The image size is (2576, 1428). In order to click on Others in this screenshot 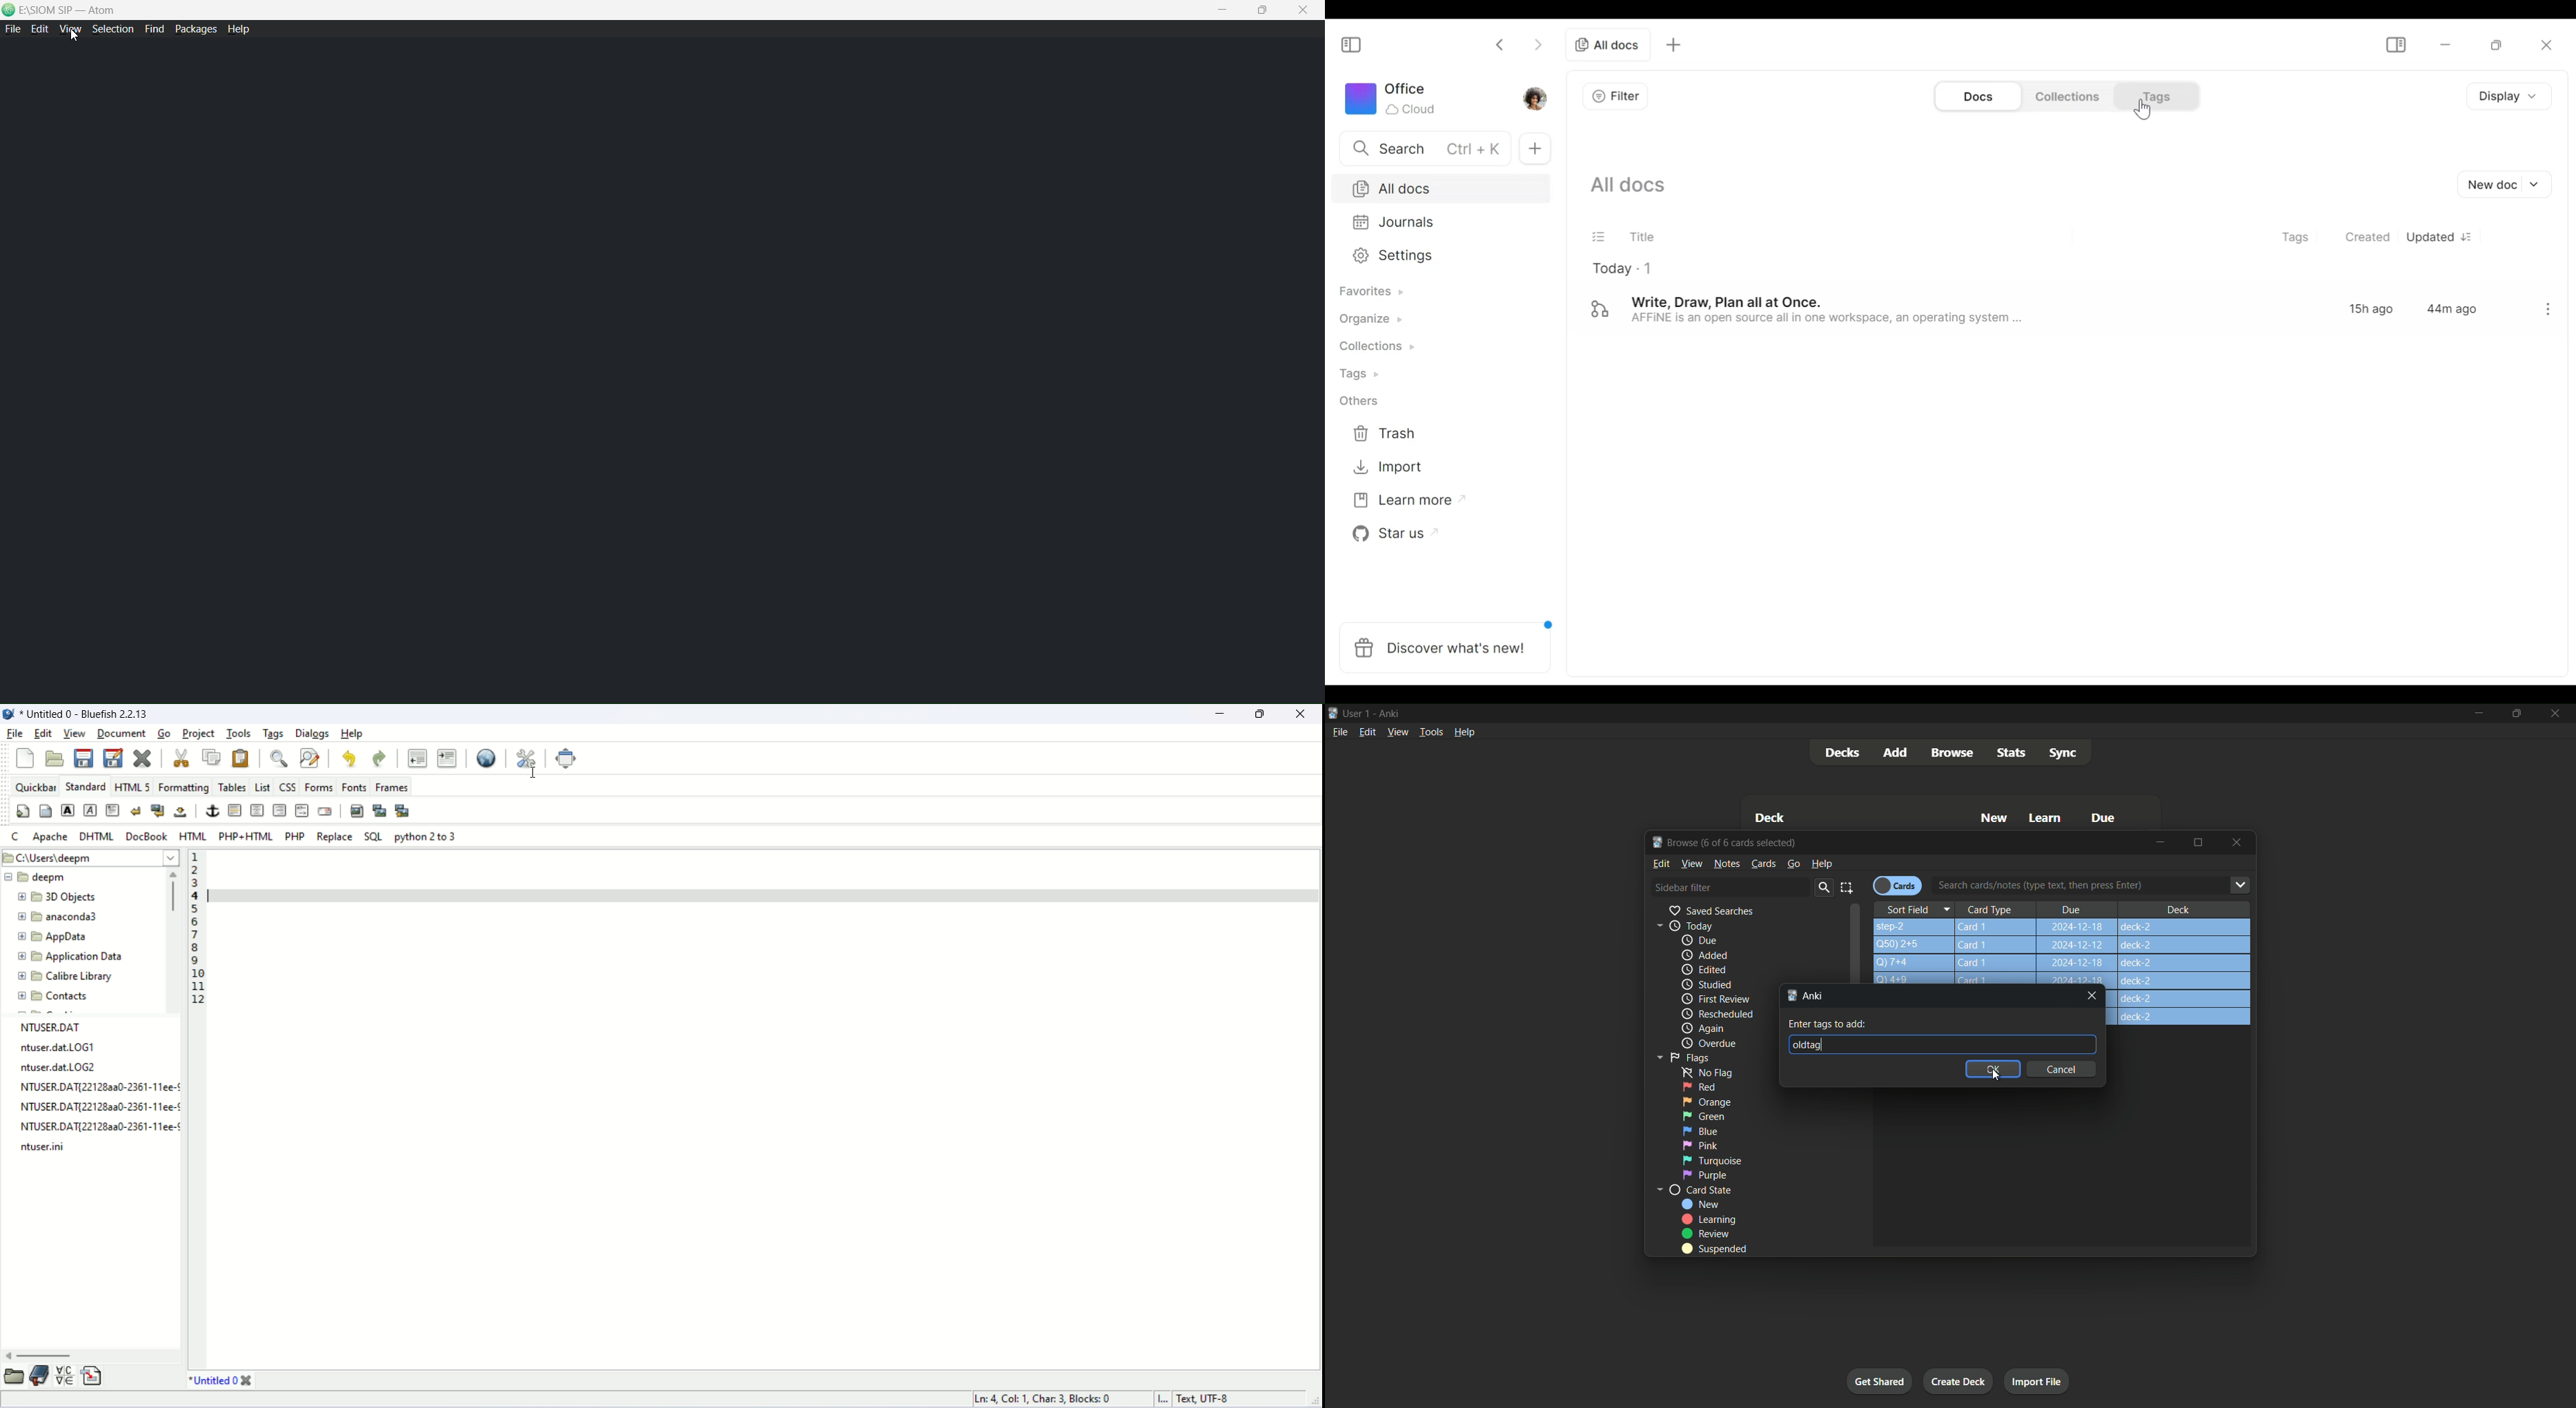, I will do `click(1363, 400)`.